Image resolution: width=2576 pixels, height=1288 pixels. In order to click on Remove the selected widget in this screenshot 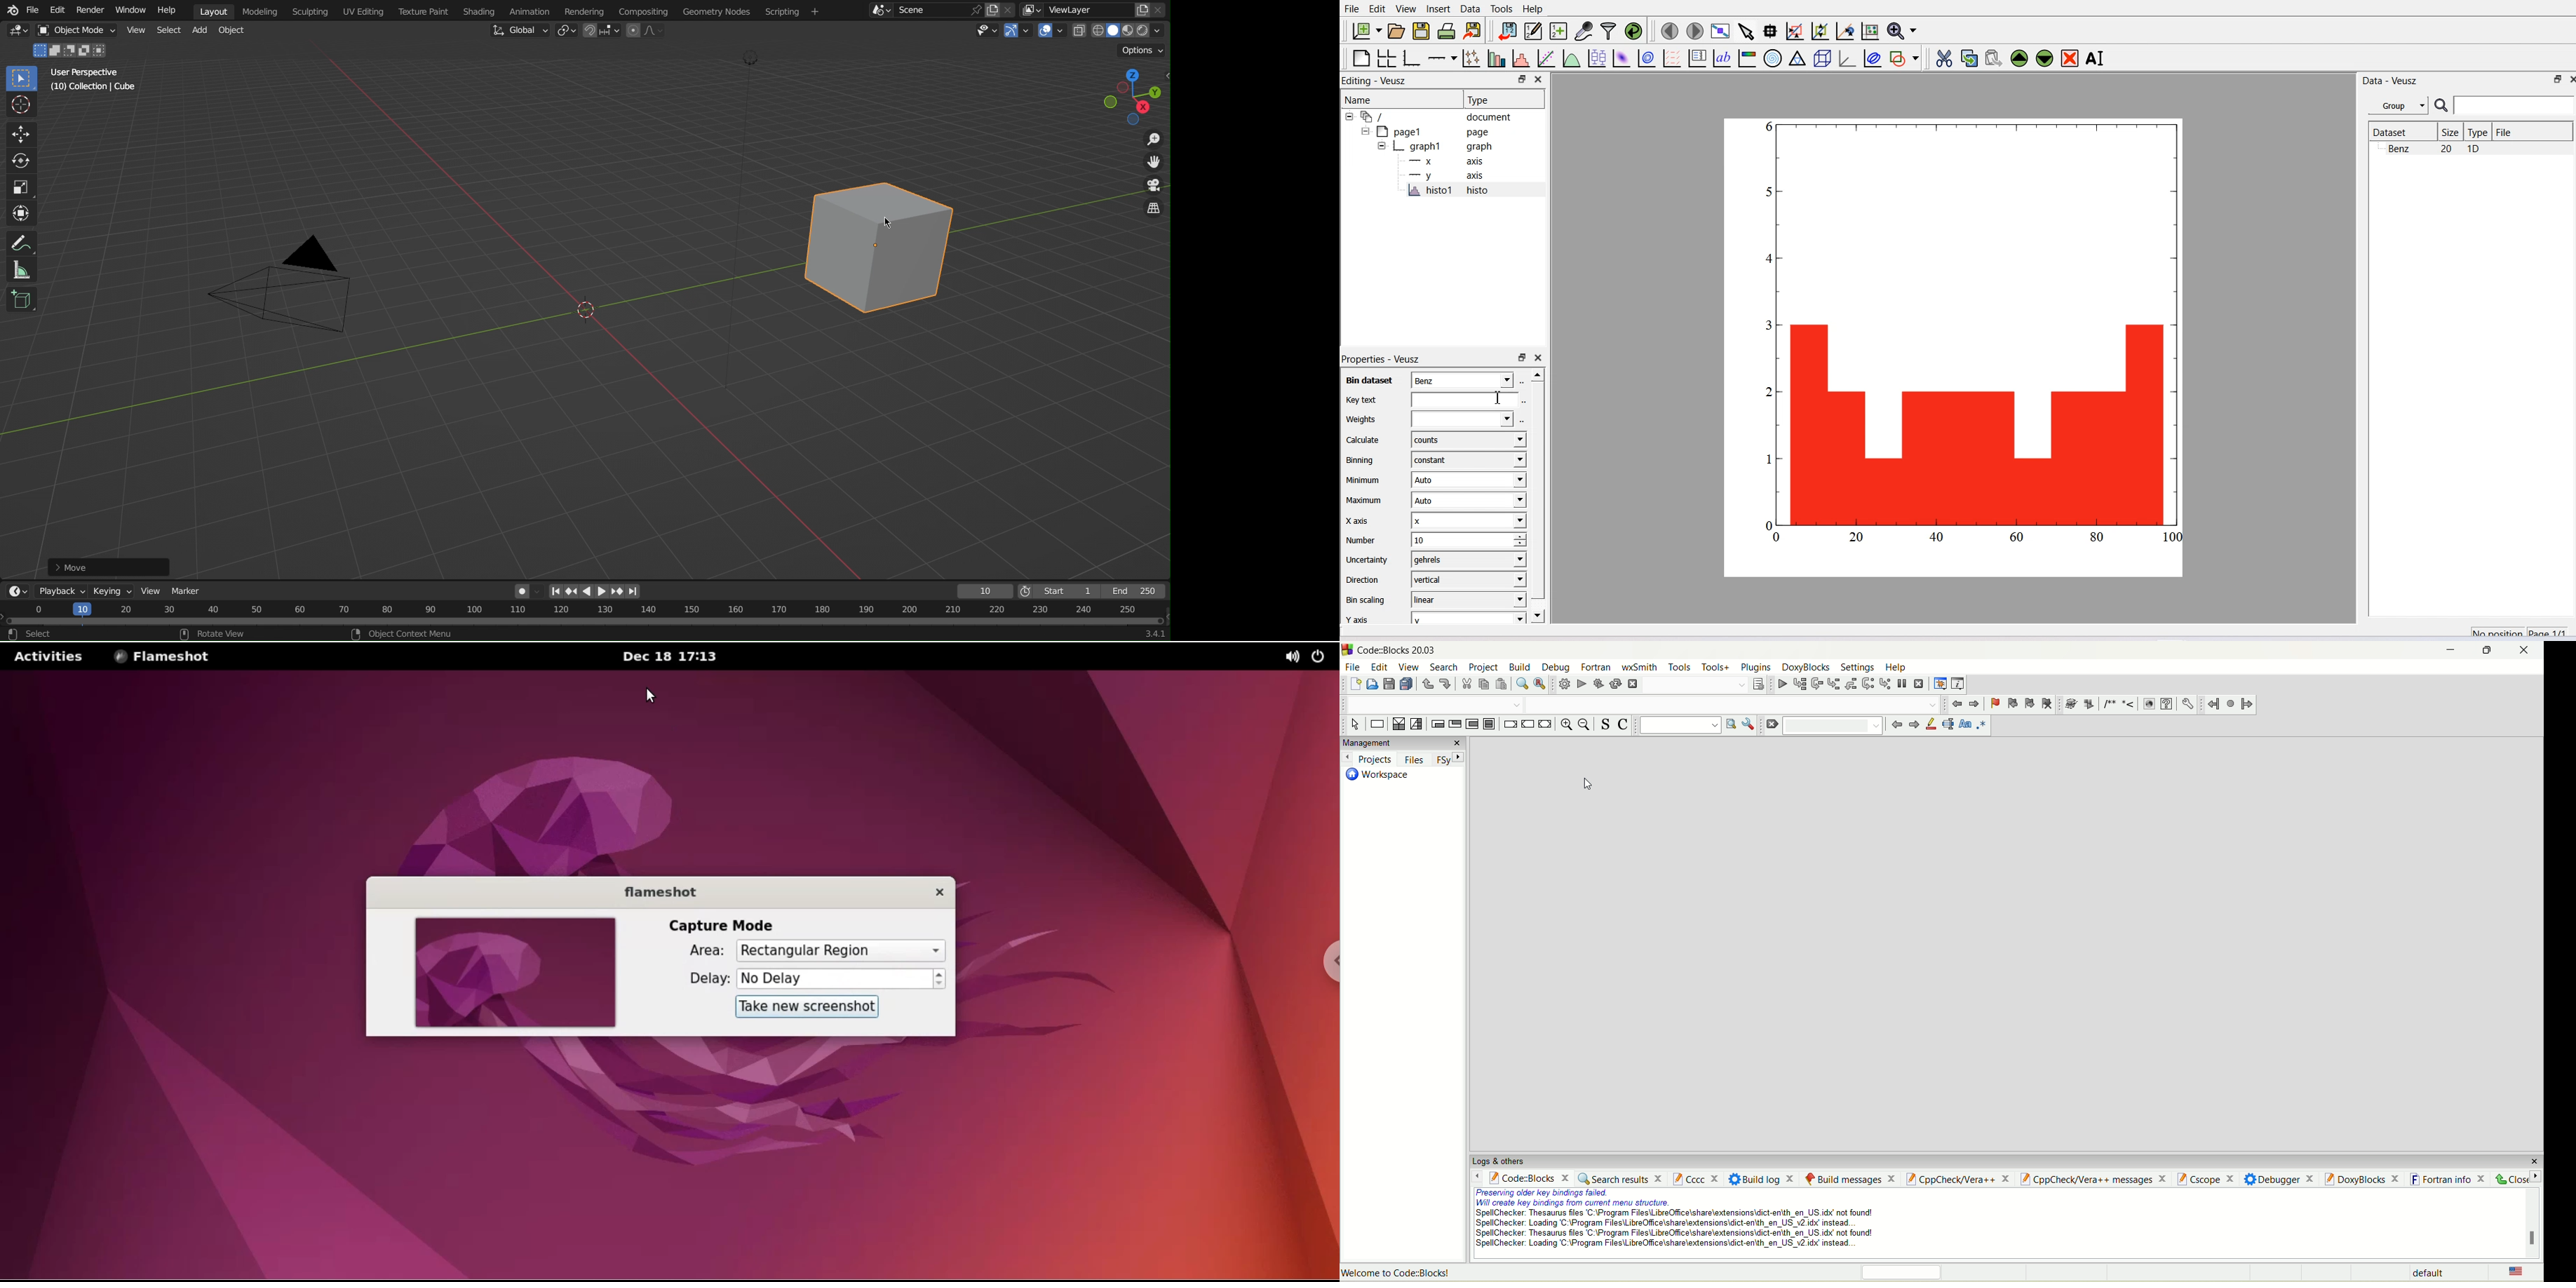, I will do `click(2069, 58)`.